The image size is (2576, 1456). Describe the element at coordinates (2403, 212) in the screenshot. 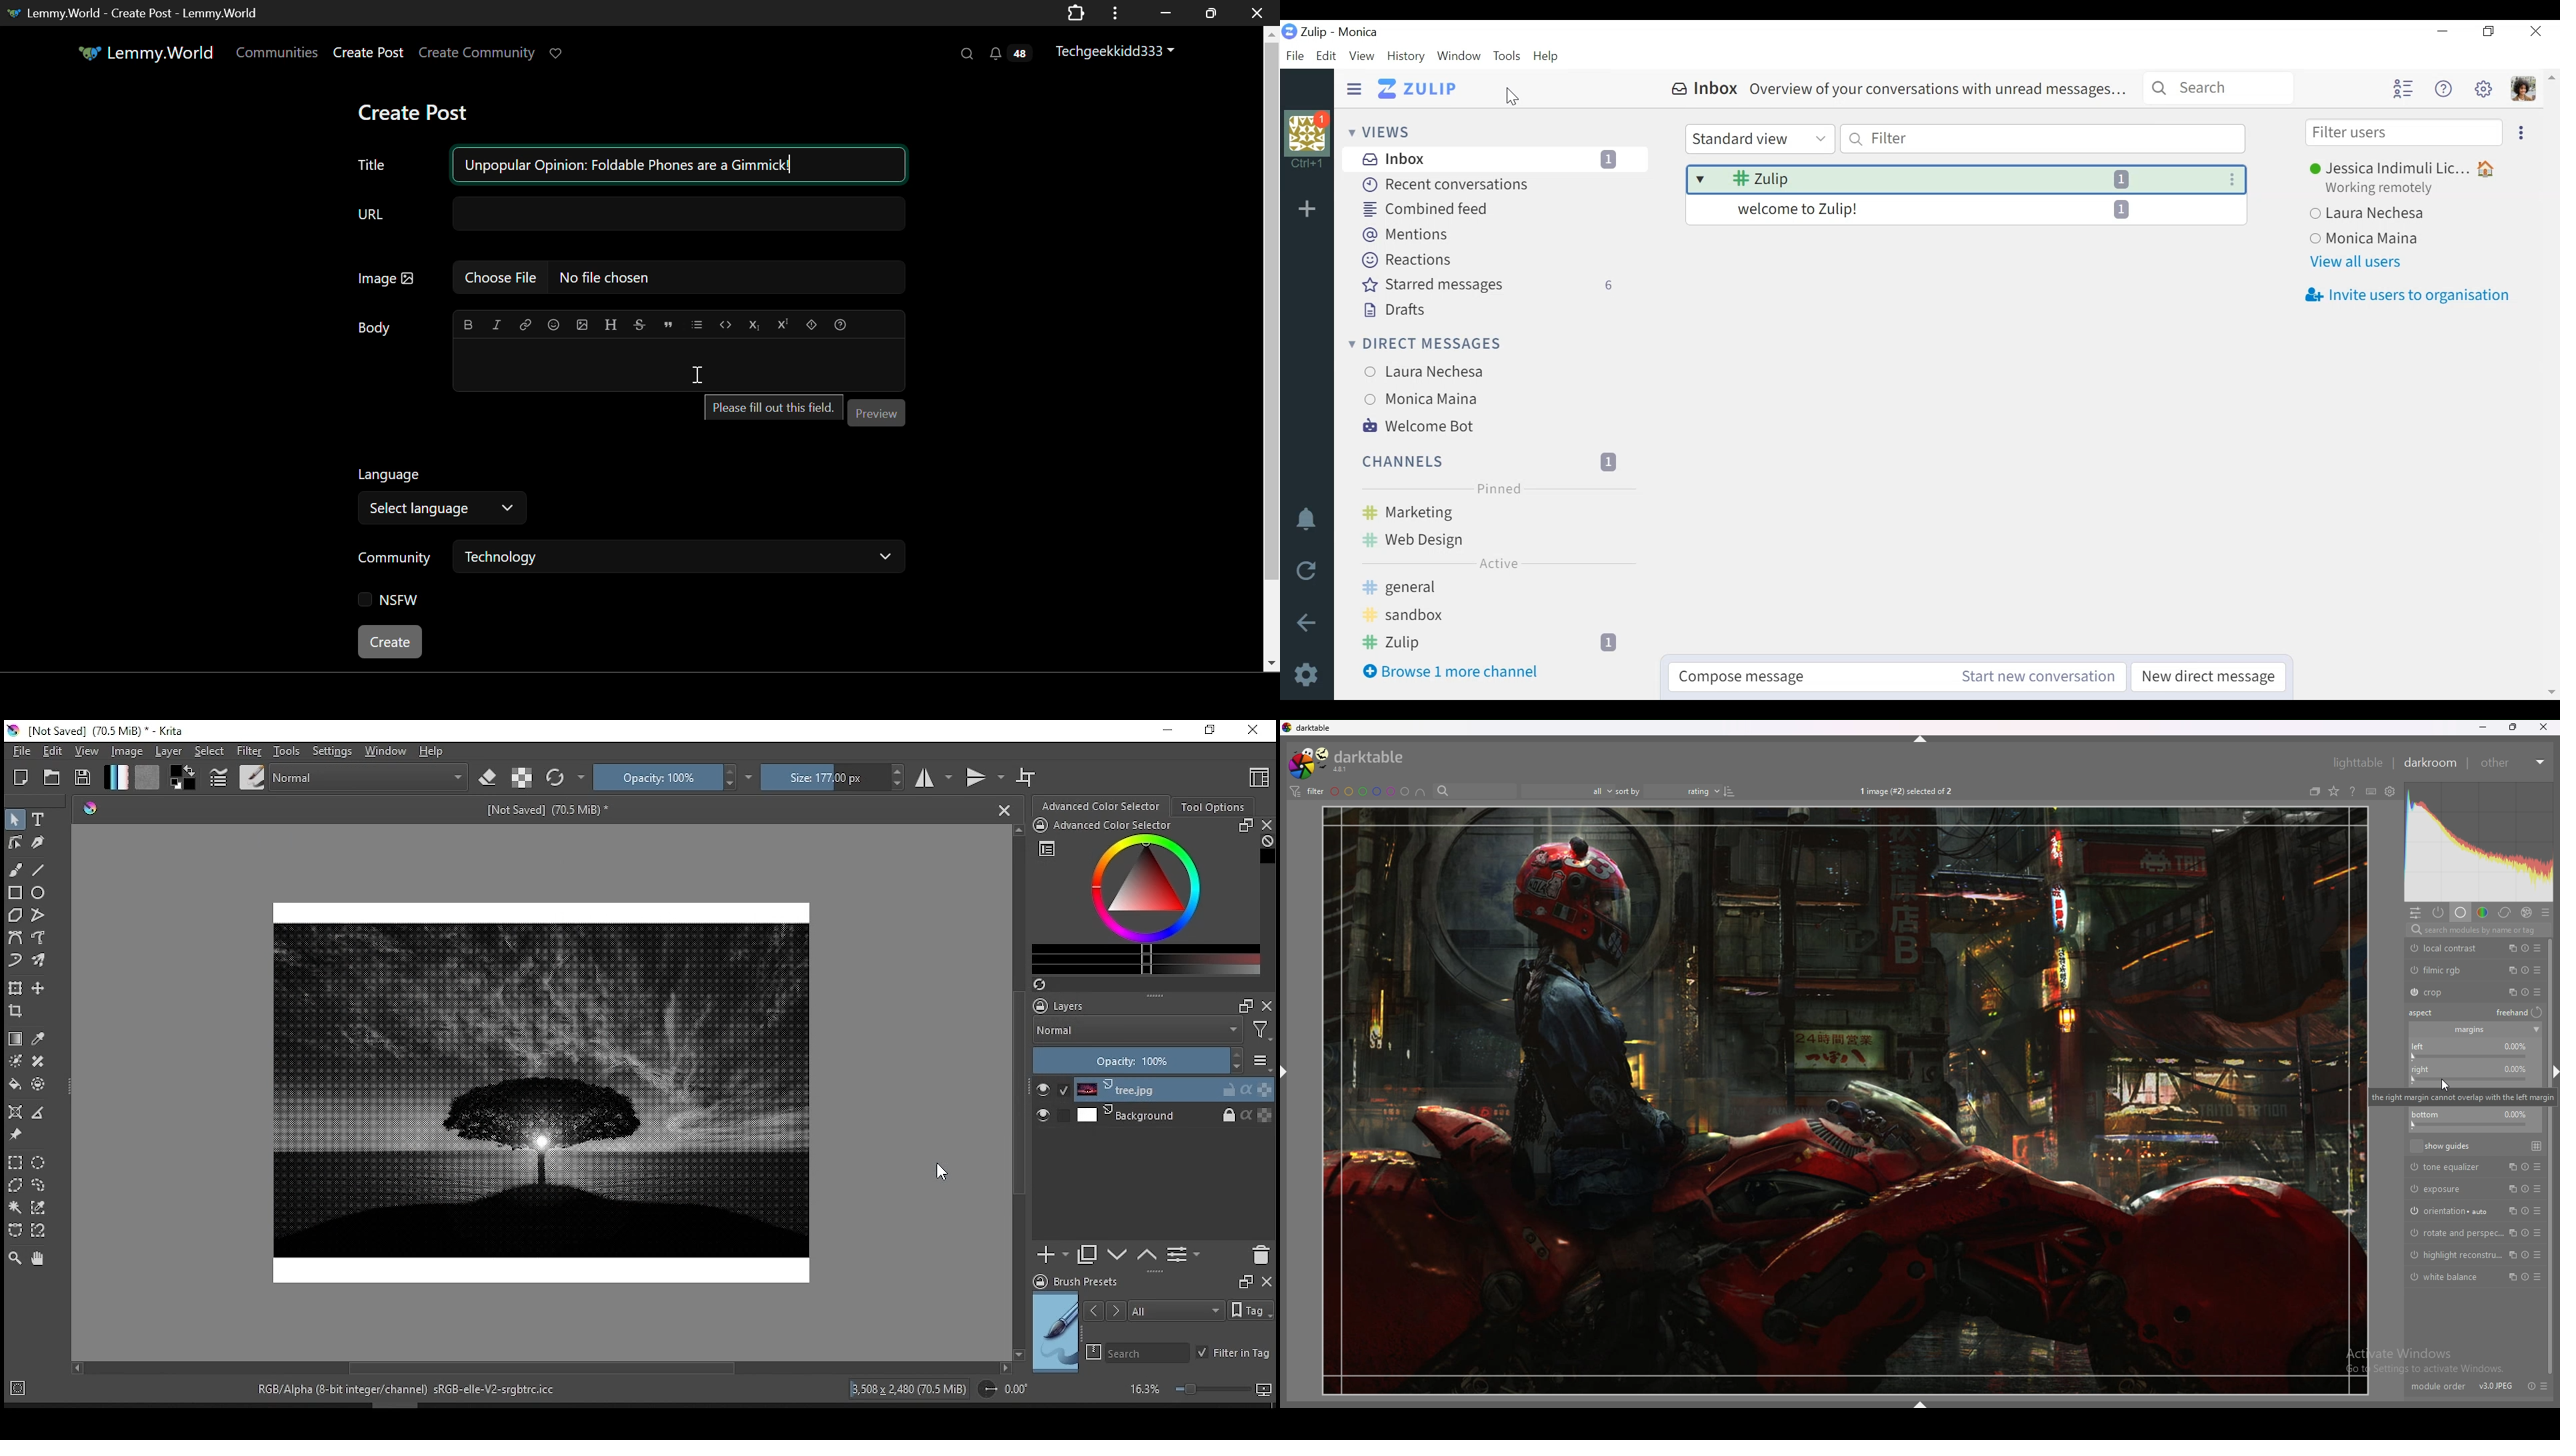

I see `Users` at that location.